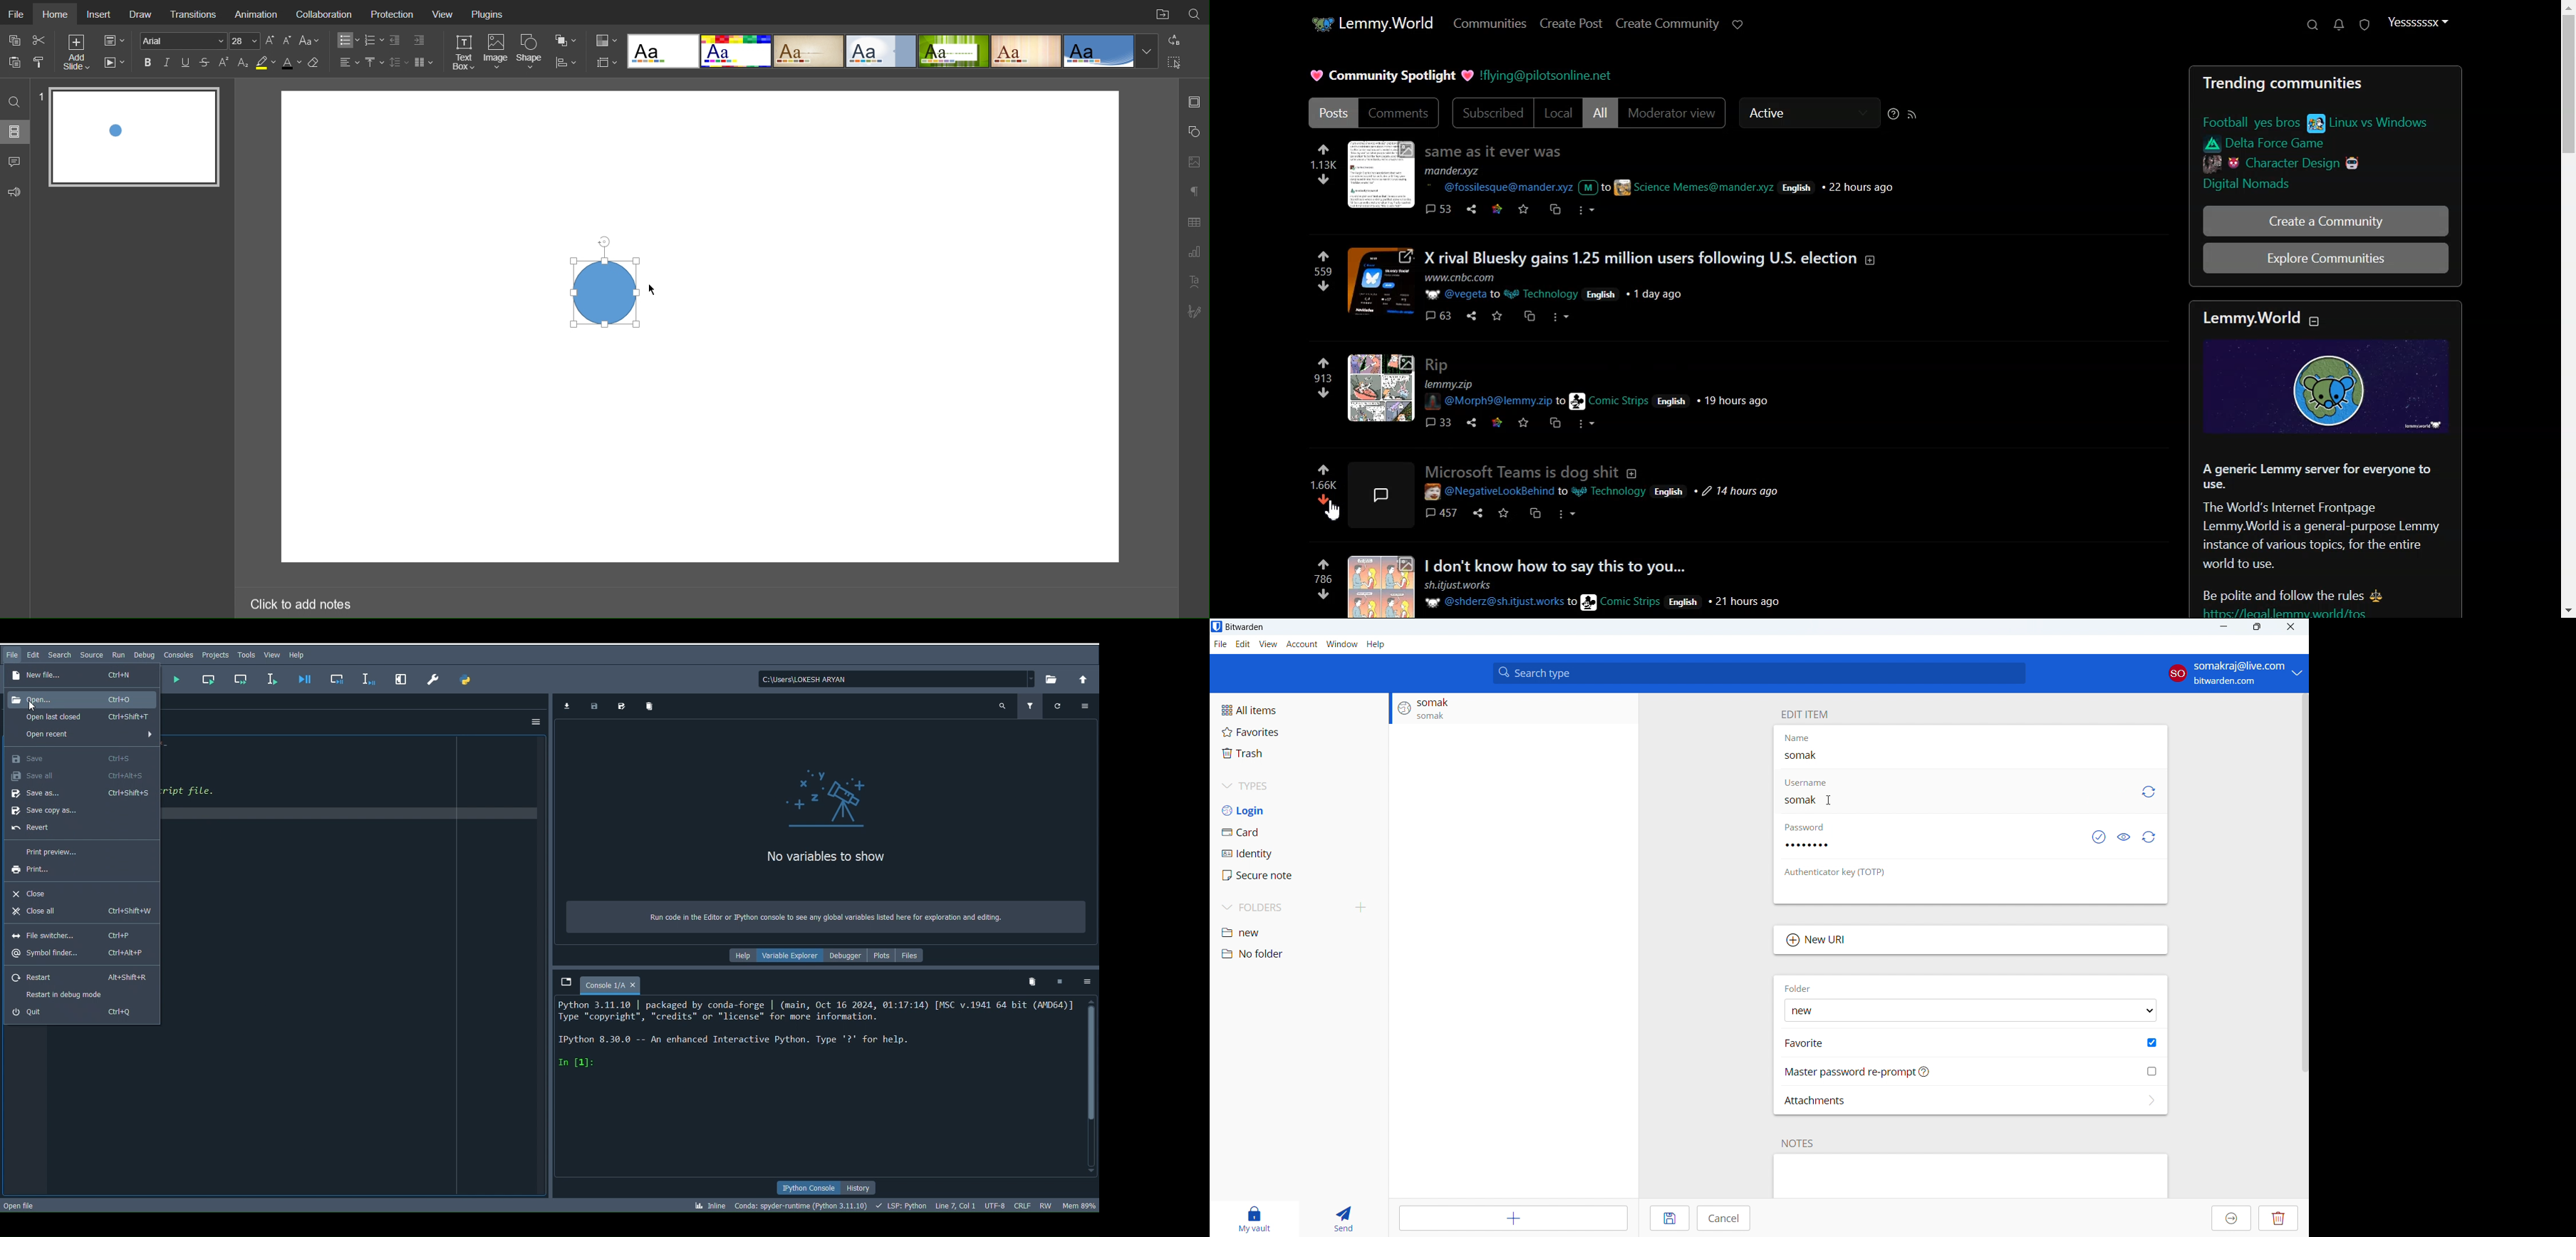  I want to click on Slide Settings, so click(1194, 102).